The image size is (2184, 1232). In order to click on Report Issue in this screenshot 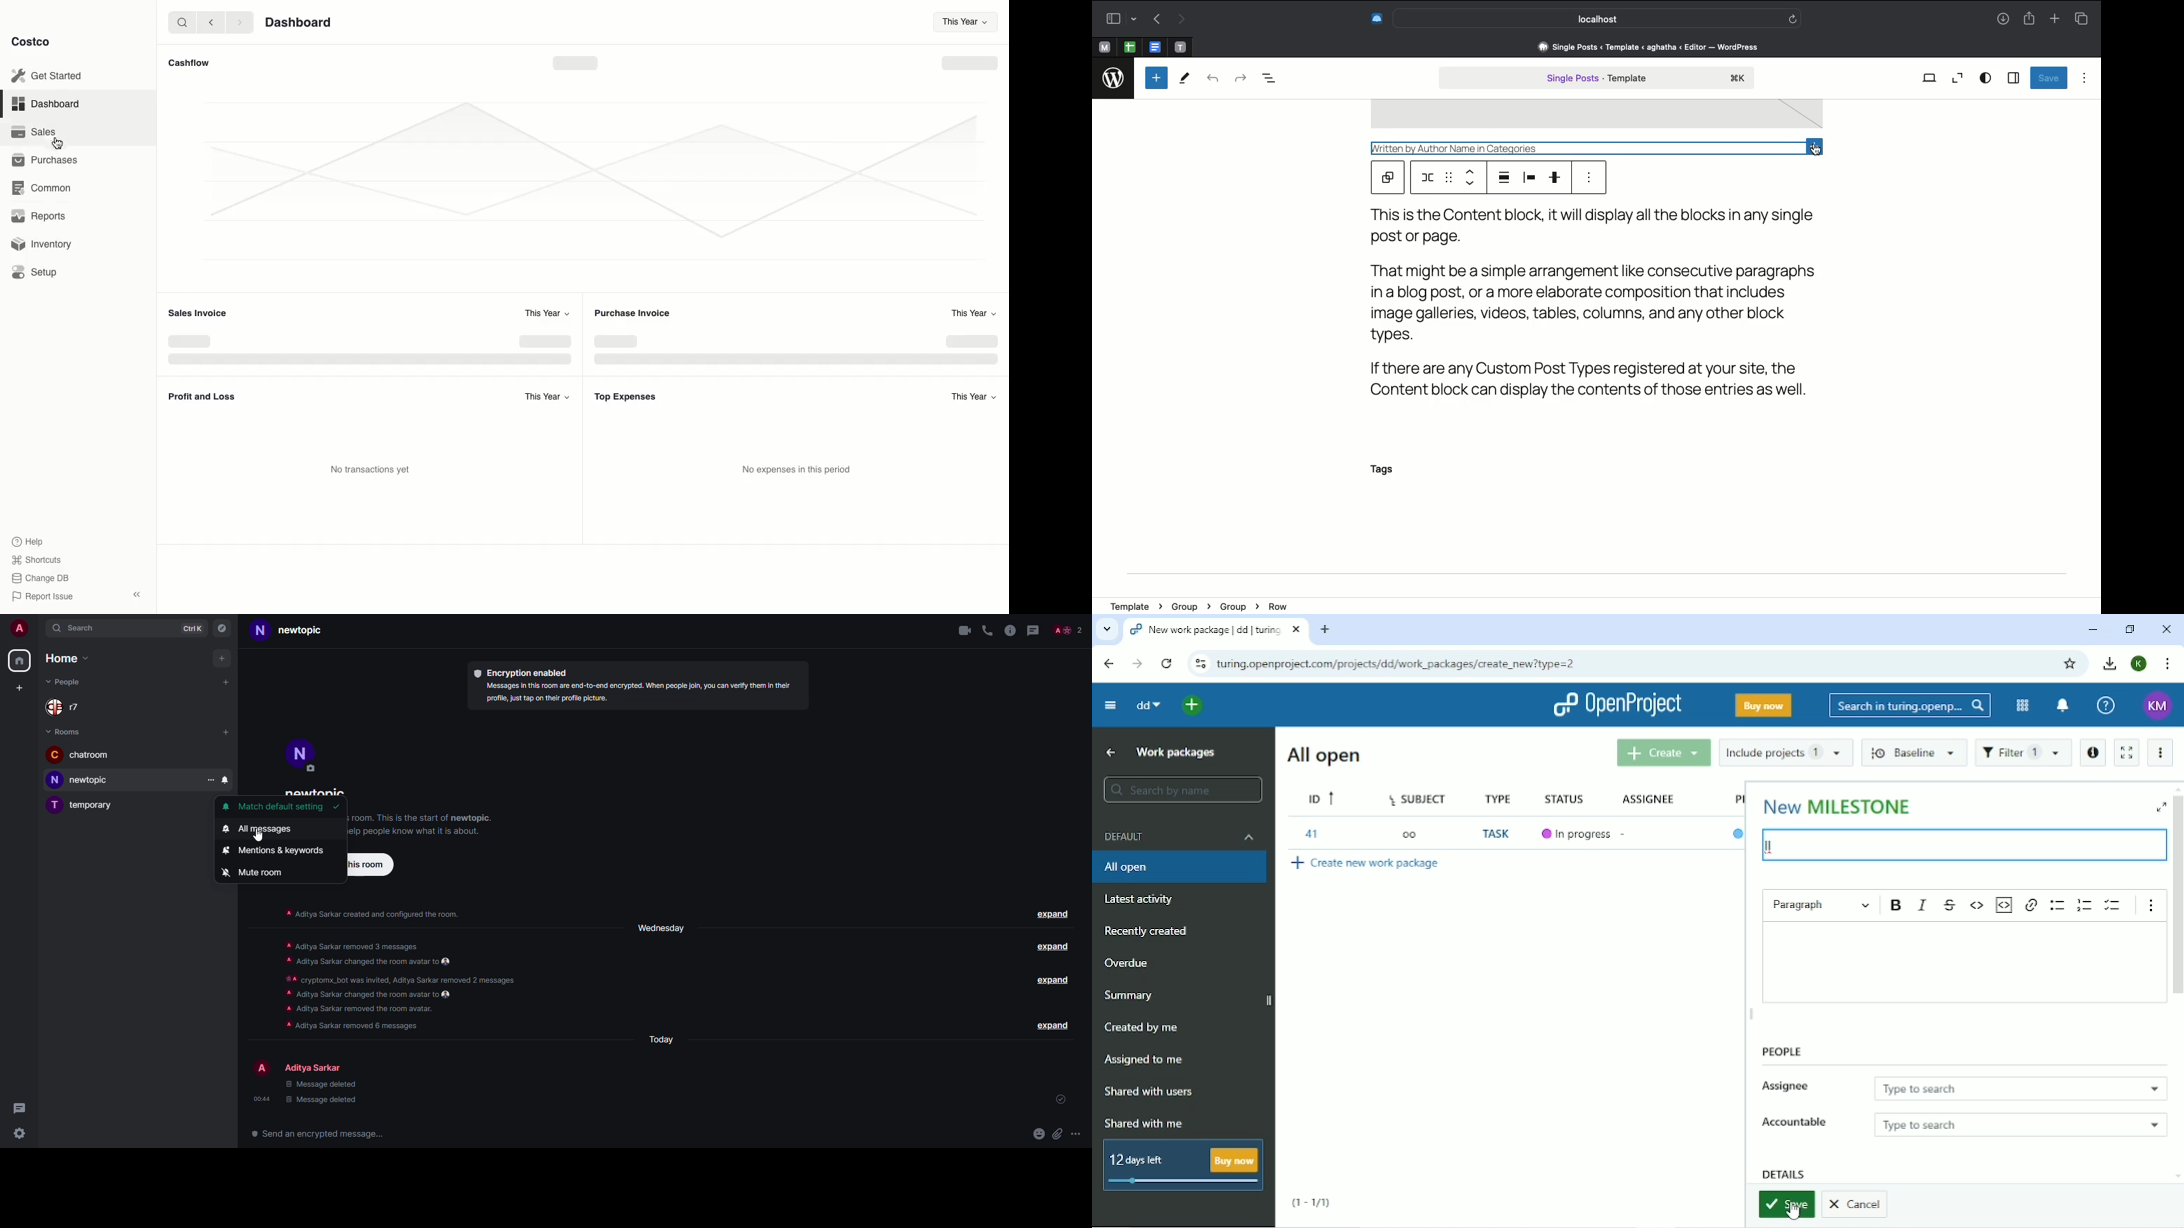, I will do `click(40, 596)`.